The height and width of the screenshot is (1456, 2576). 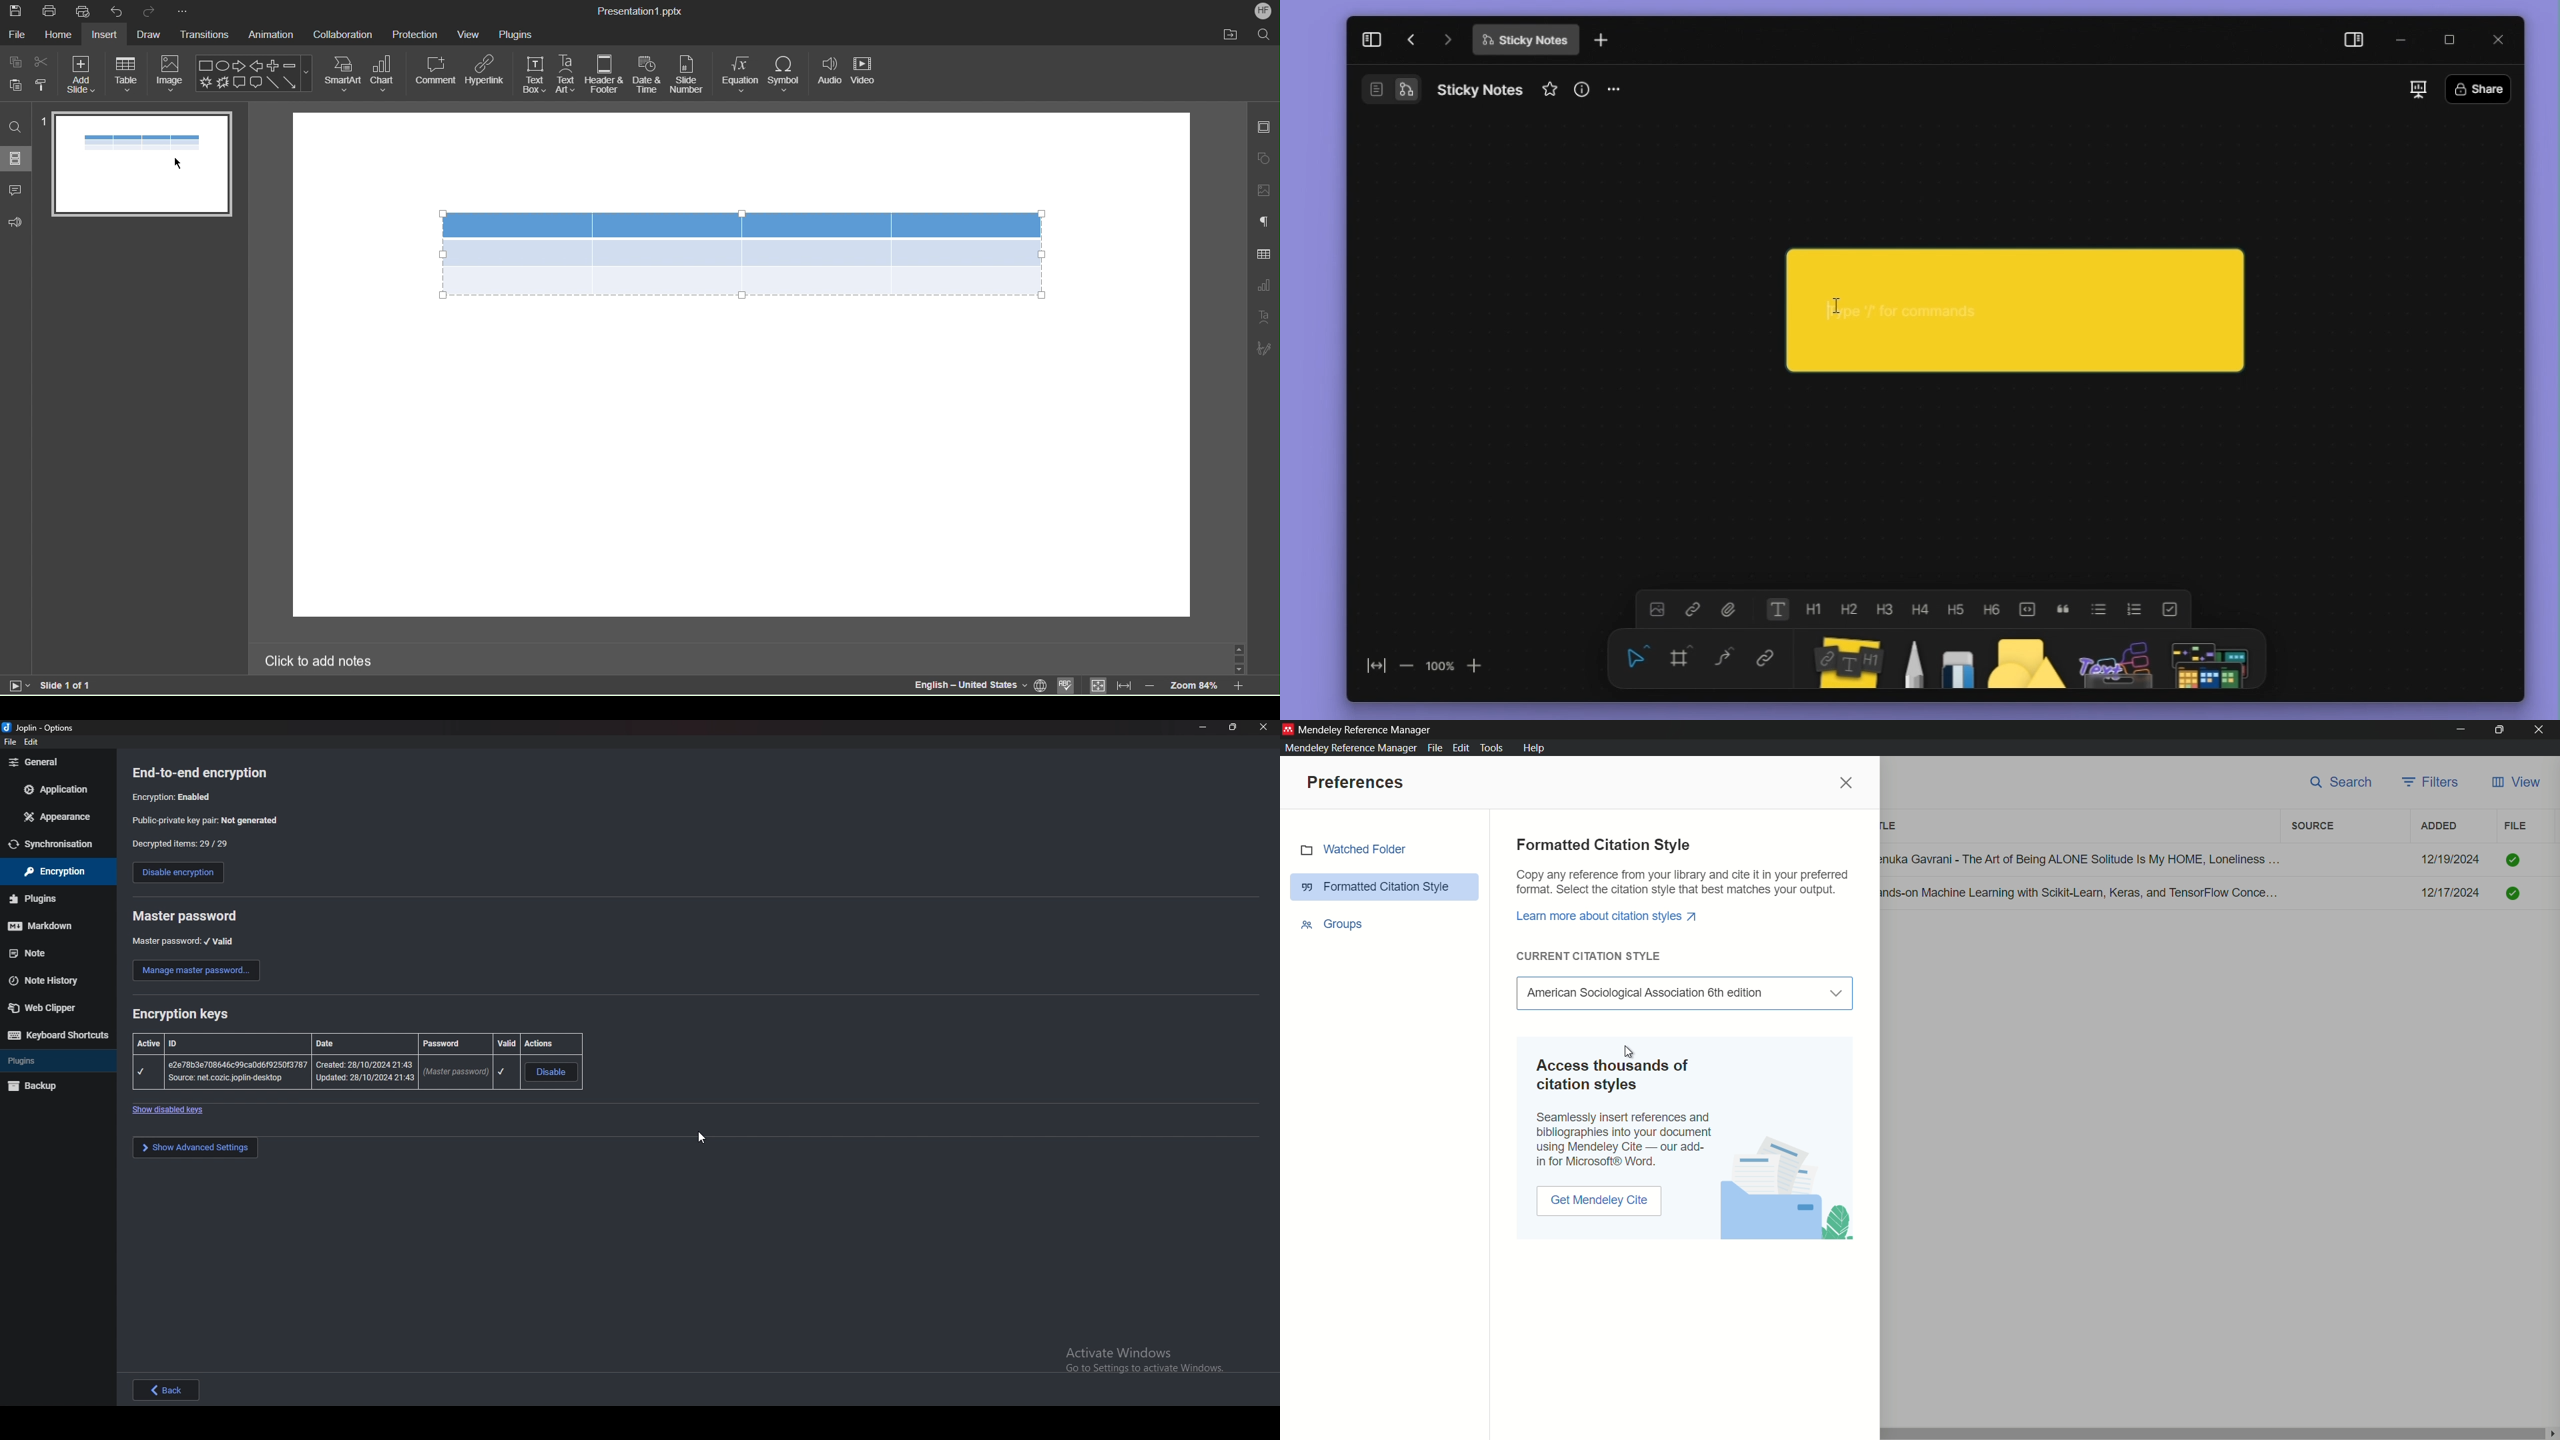 What do you see at coordinates (255, 73) in the screenshot?
I see `Image Shapes` at bounding box center [255, 73].